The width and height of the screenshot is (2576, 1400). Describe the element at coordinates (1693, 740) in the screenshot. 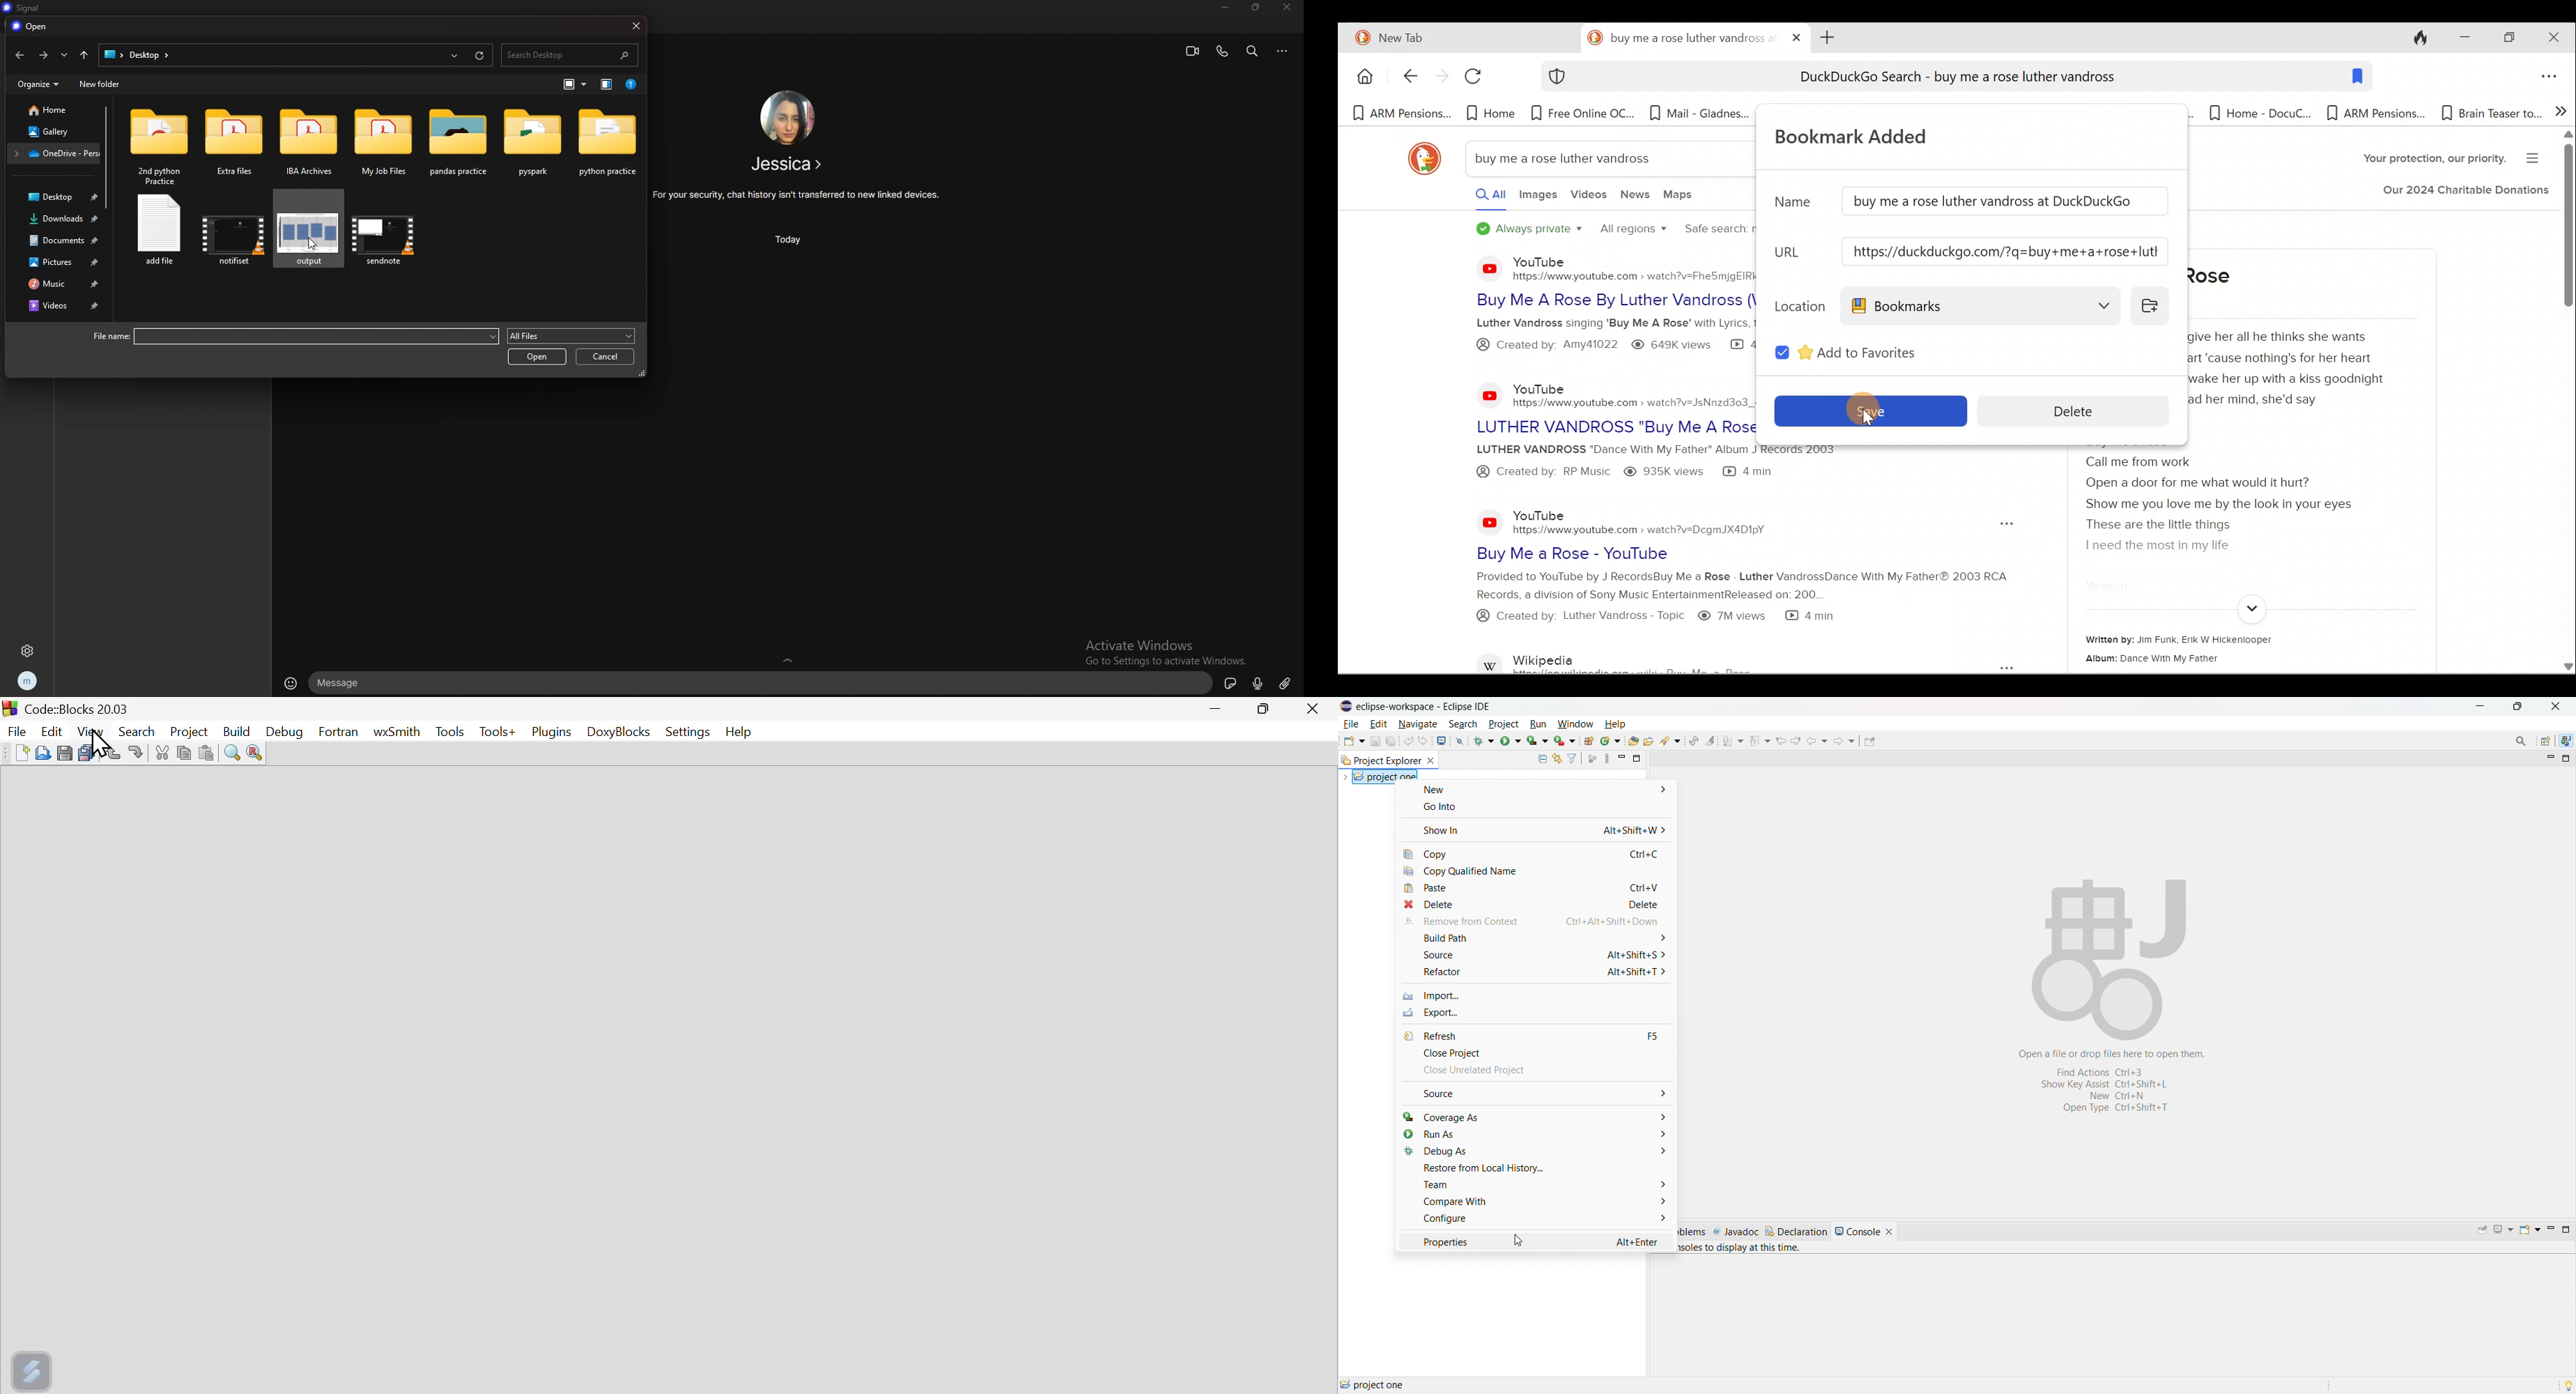

I see `toggle ant editor auto reconcile` at that location.